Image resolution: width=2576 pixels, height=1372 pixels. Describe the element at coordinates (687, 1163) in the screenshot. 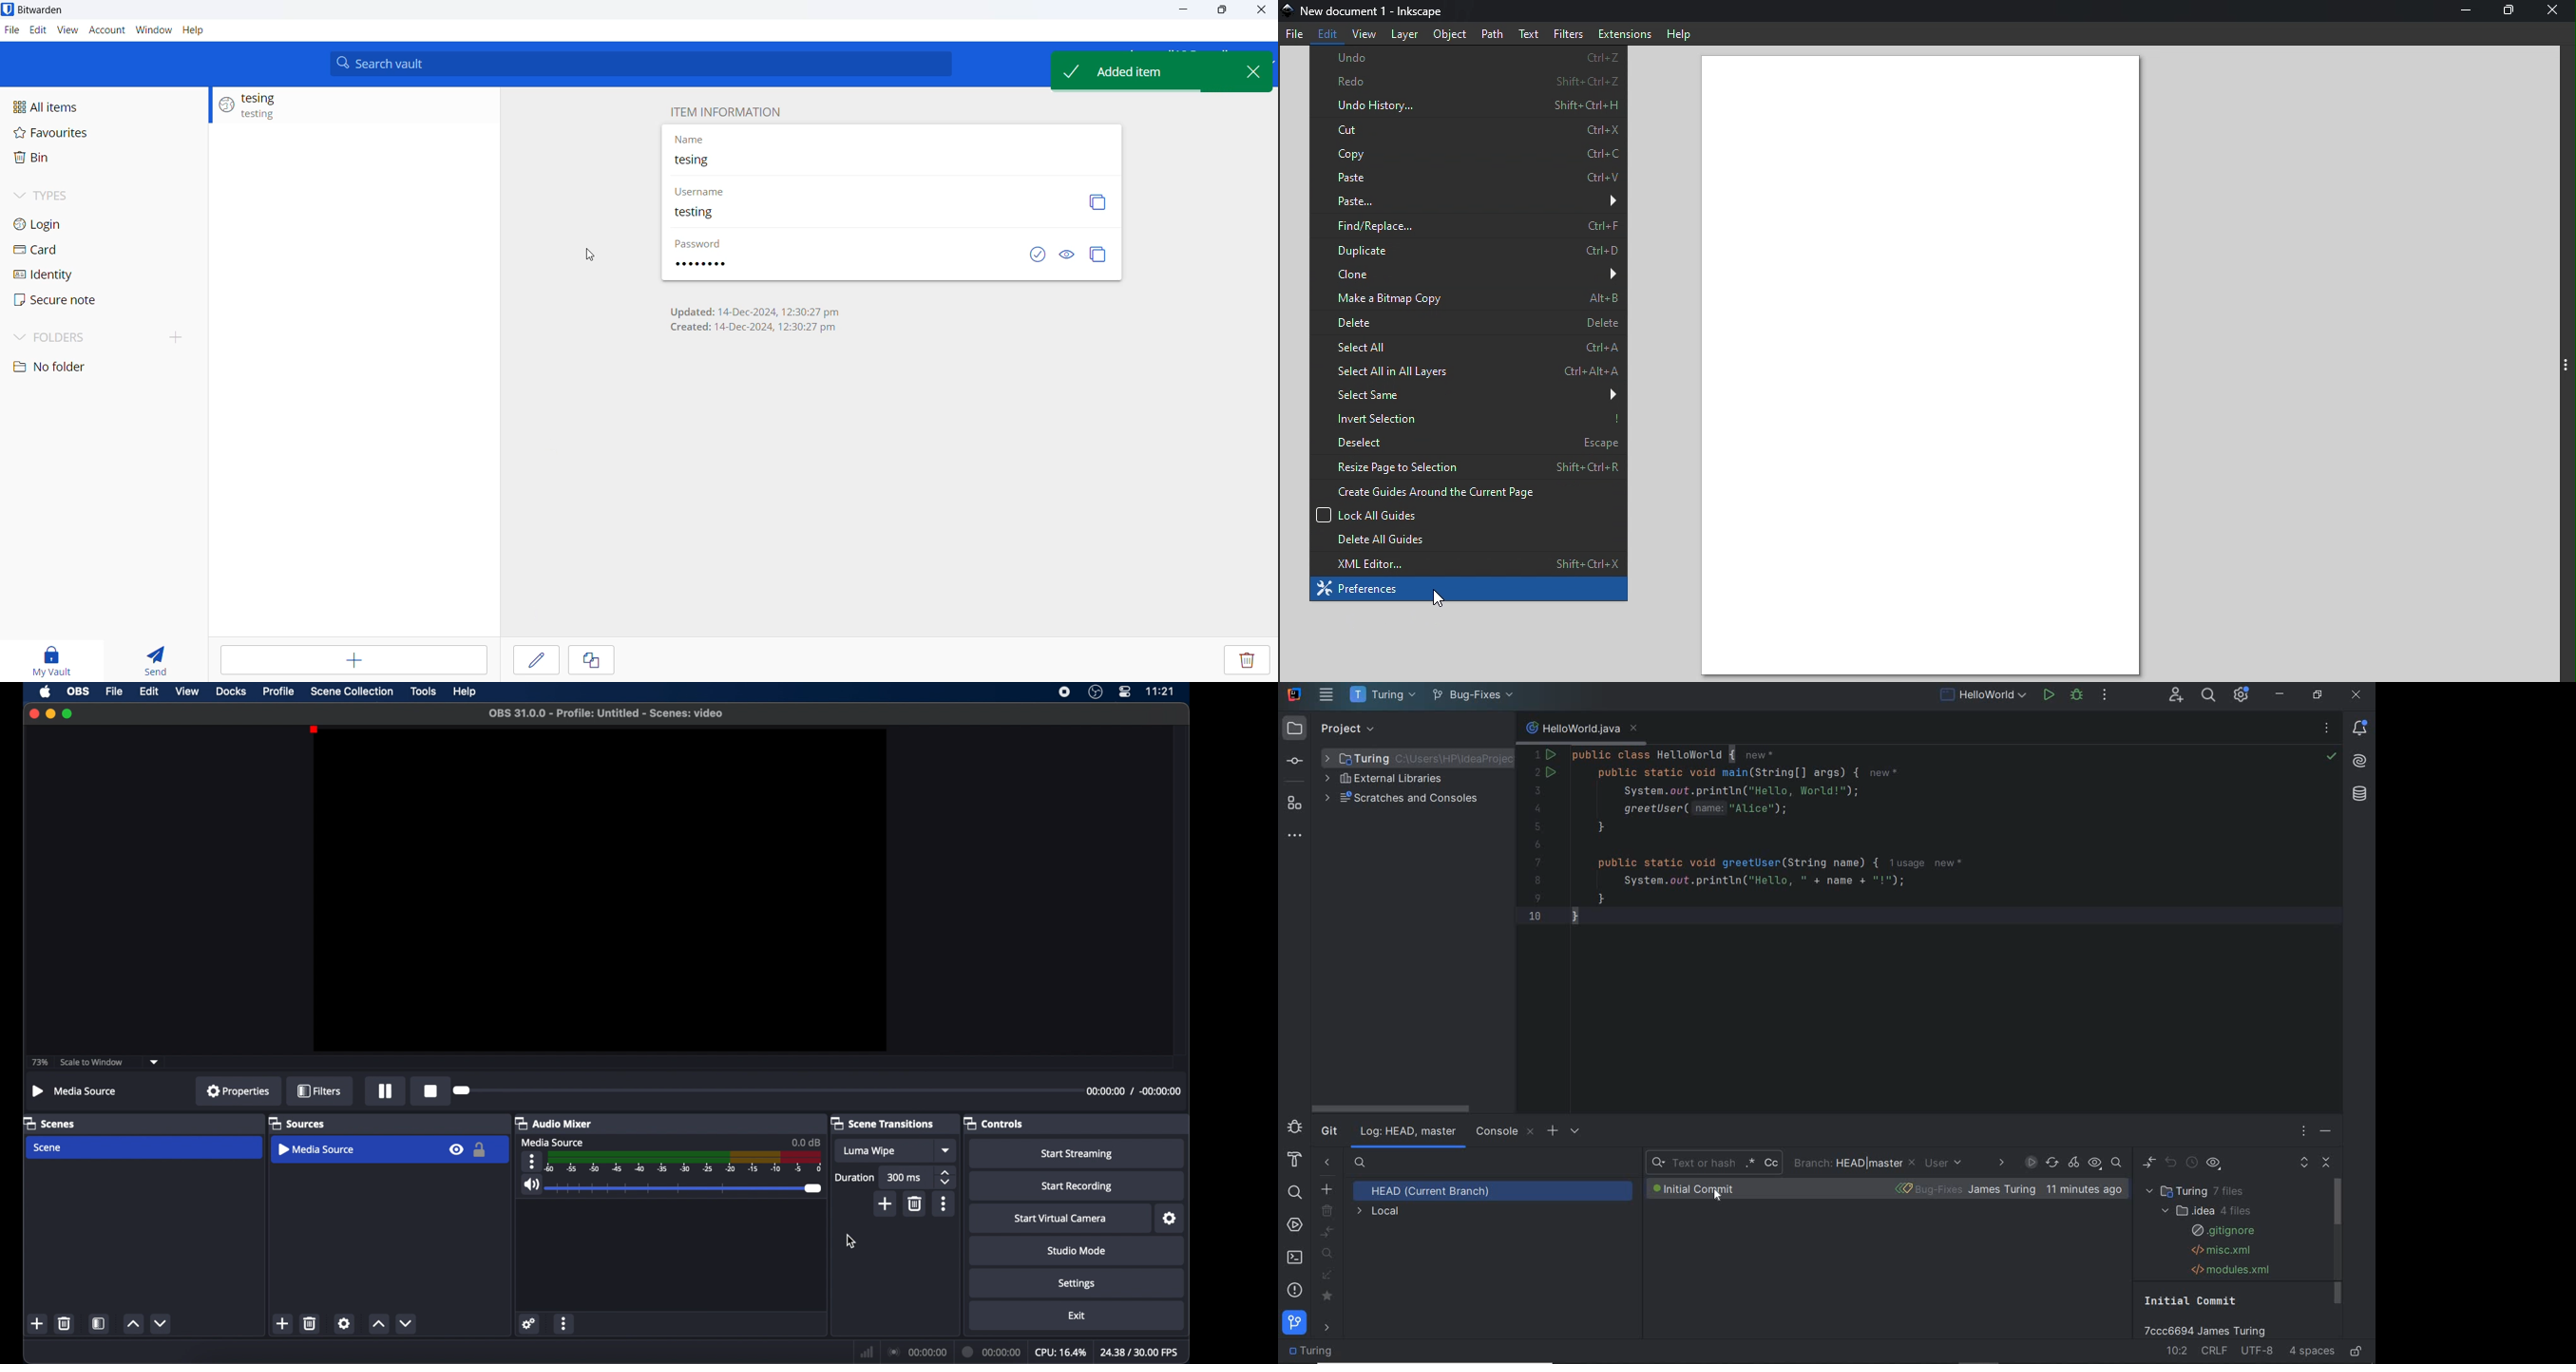

I see `timeline` at that location.